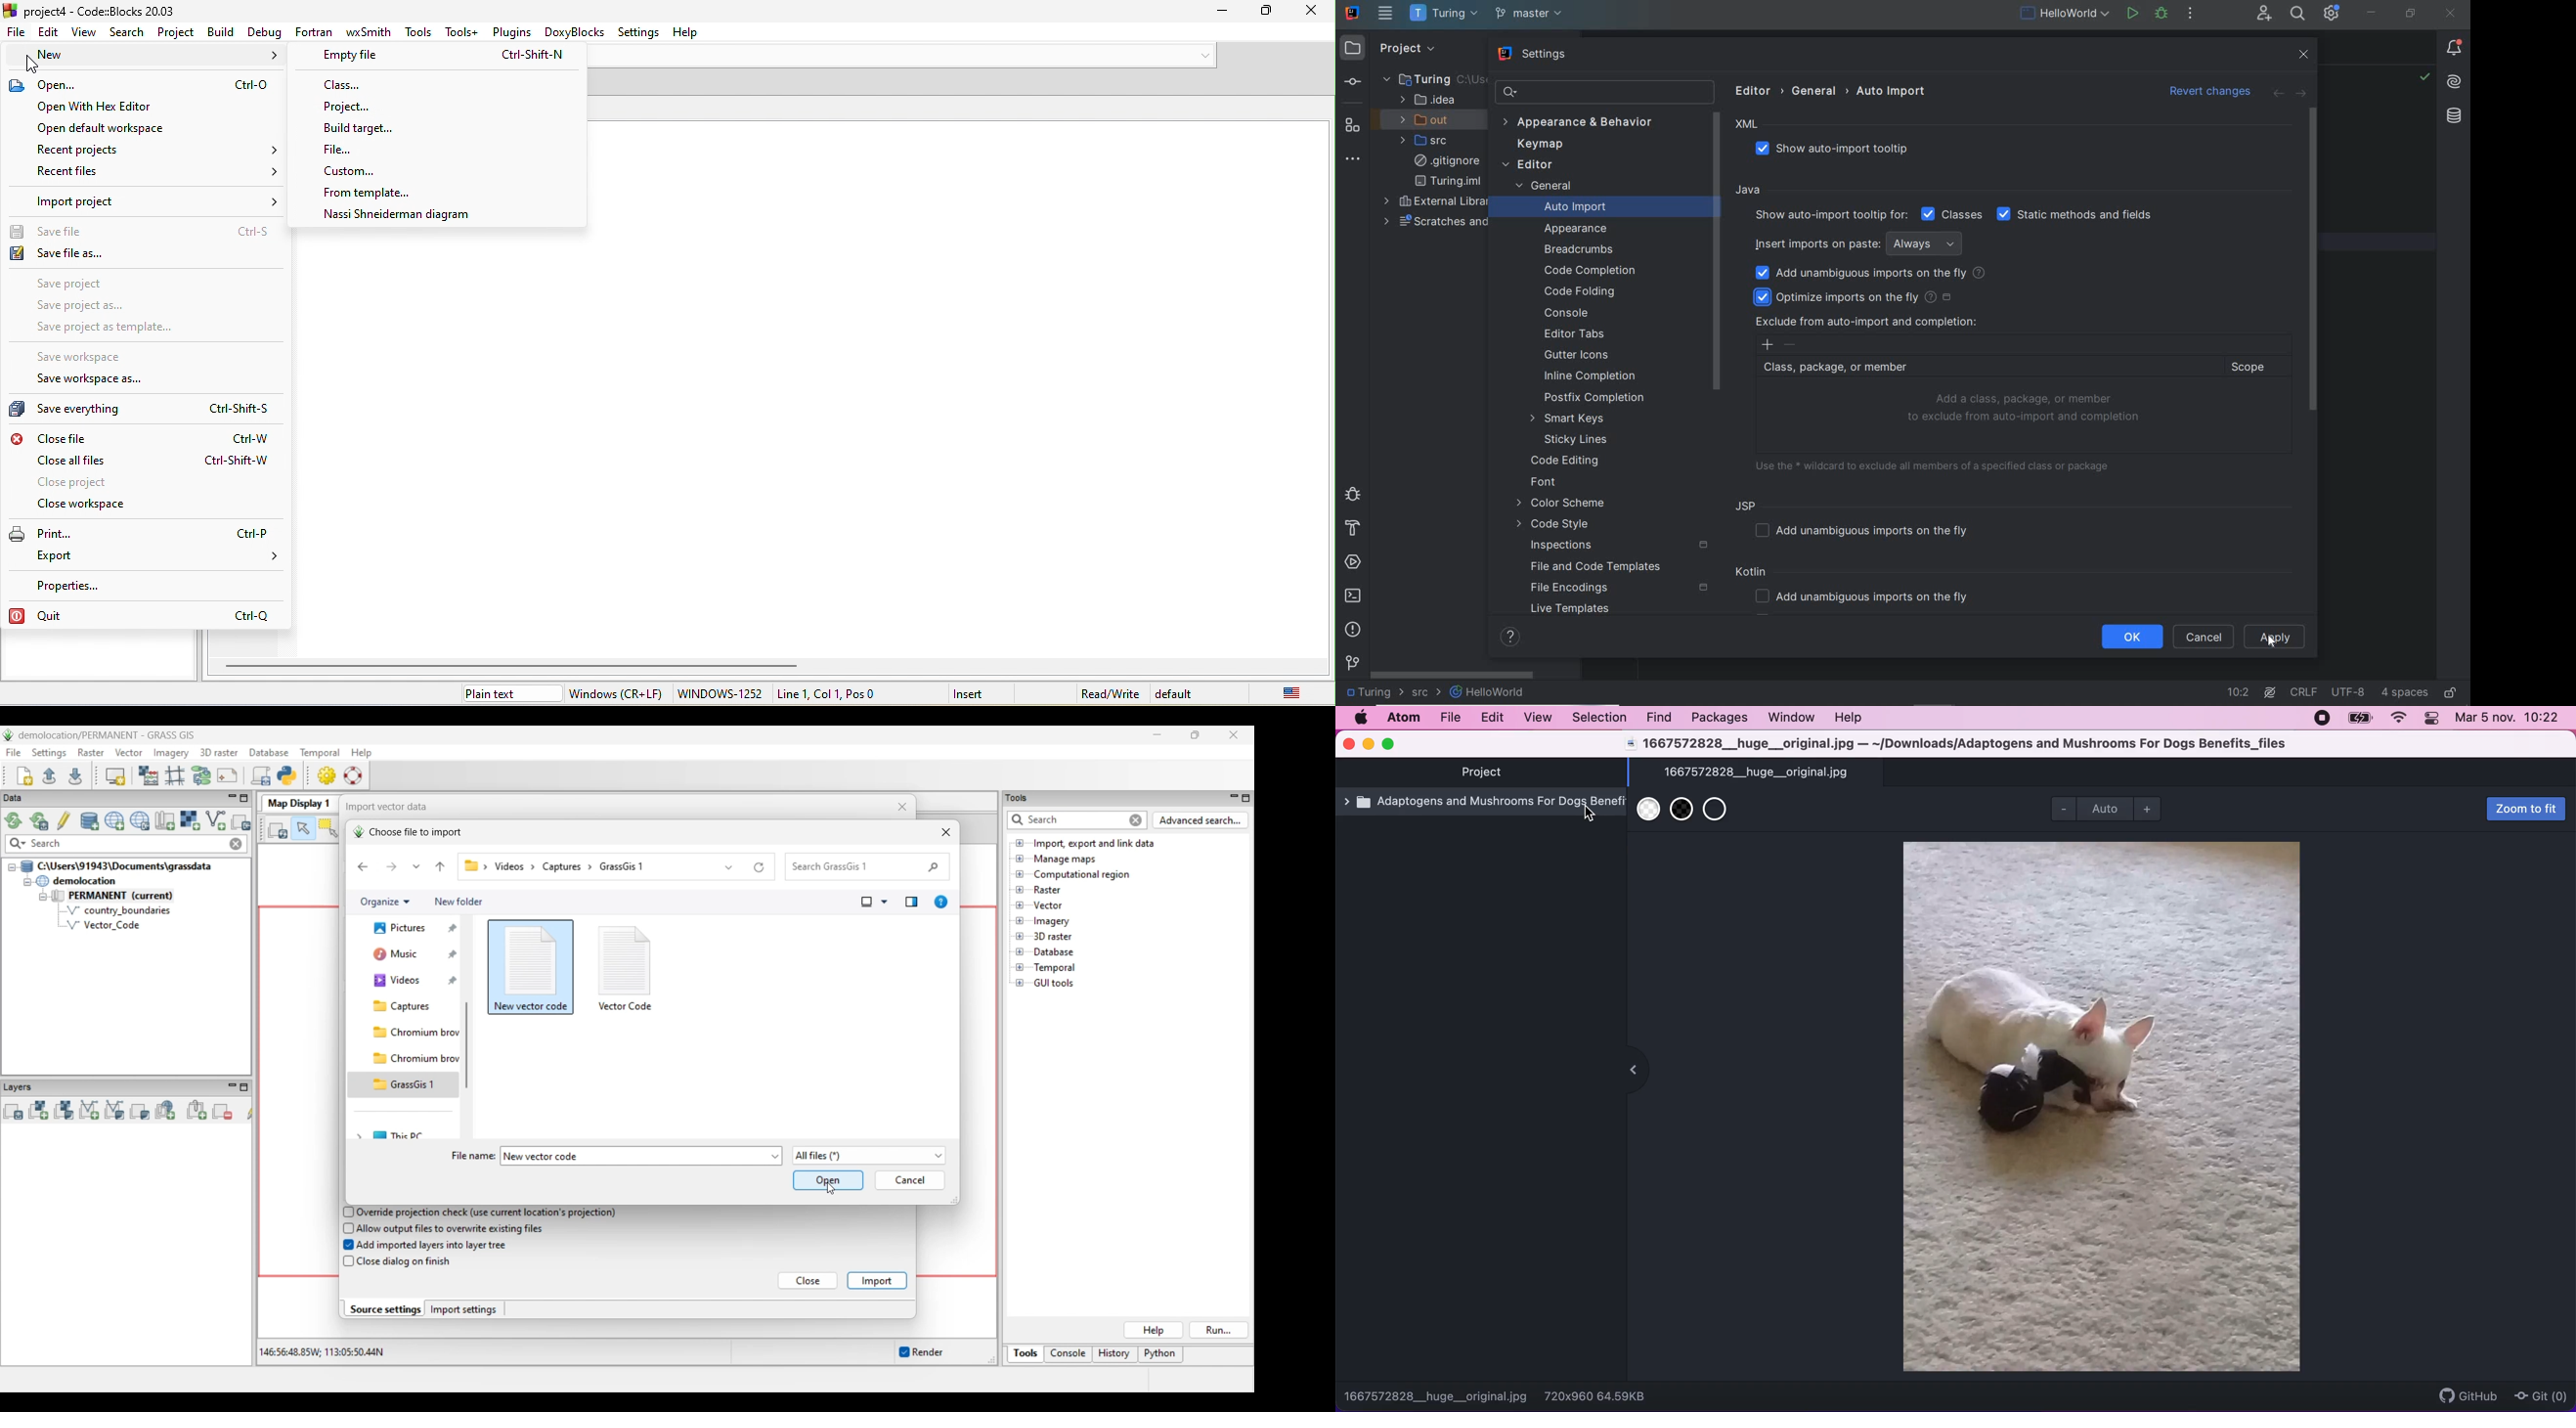  I want to click on Git, so click(1353, 665).